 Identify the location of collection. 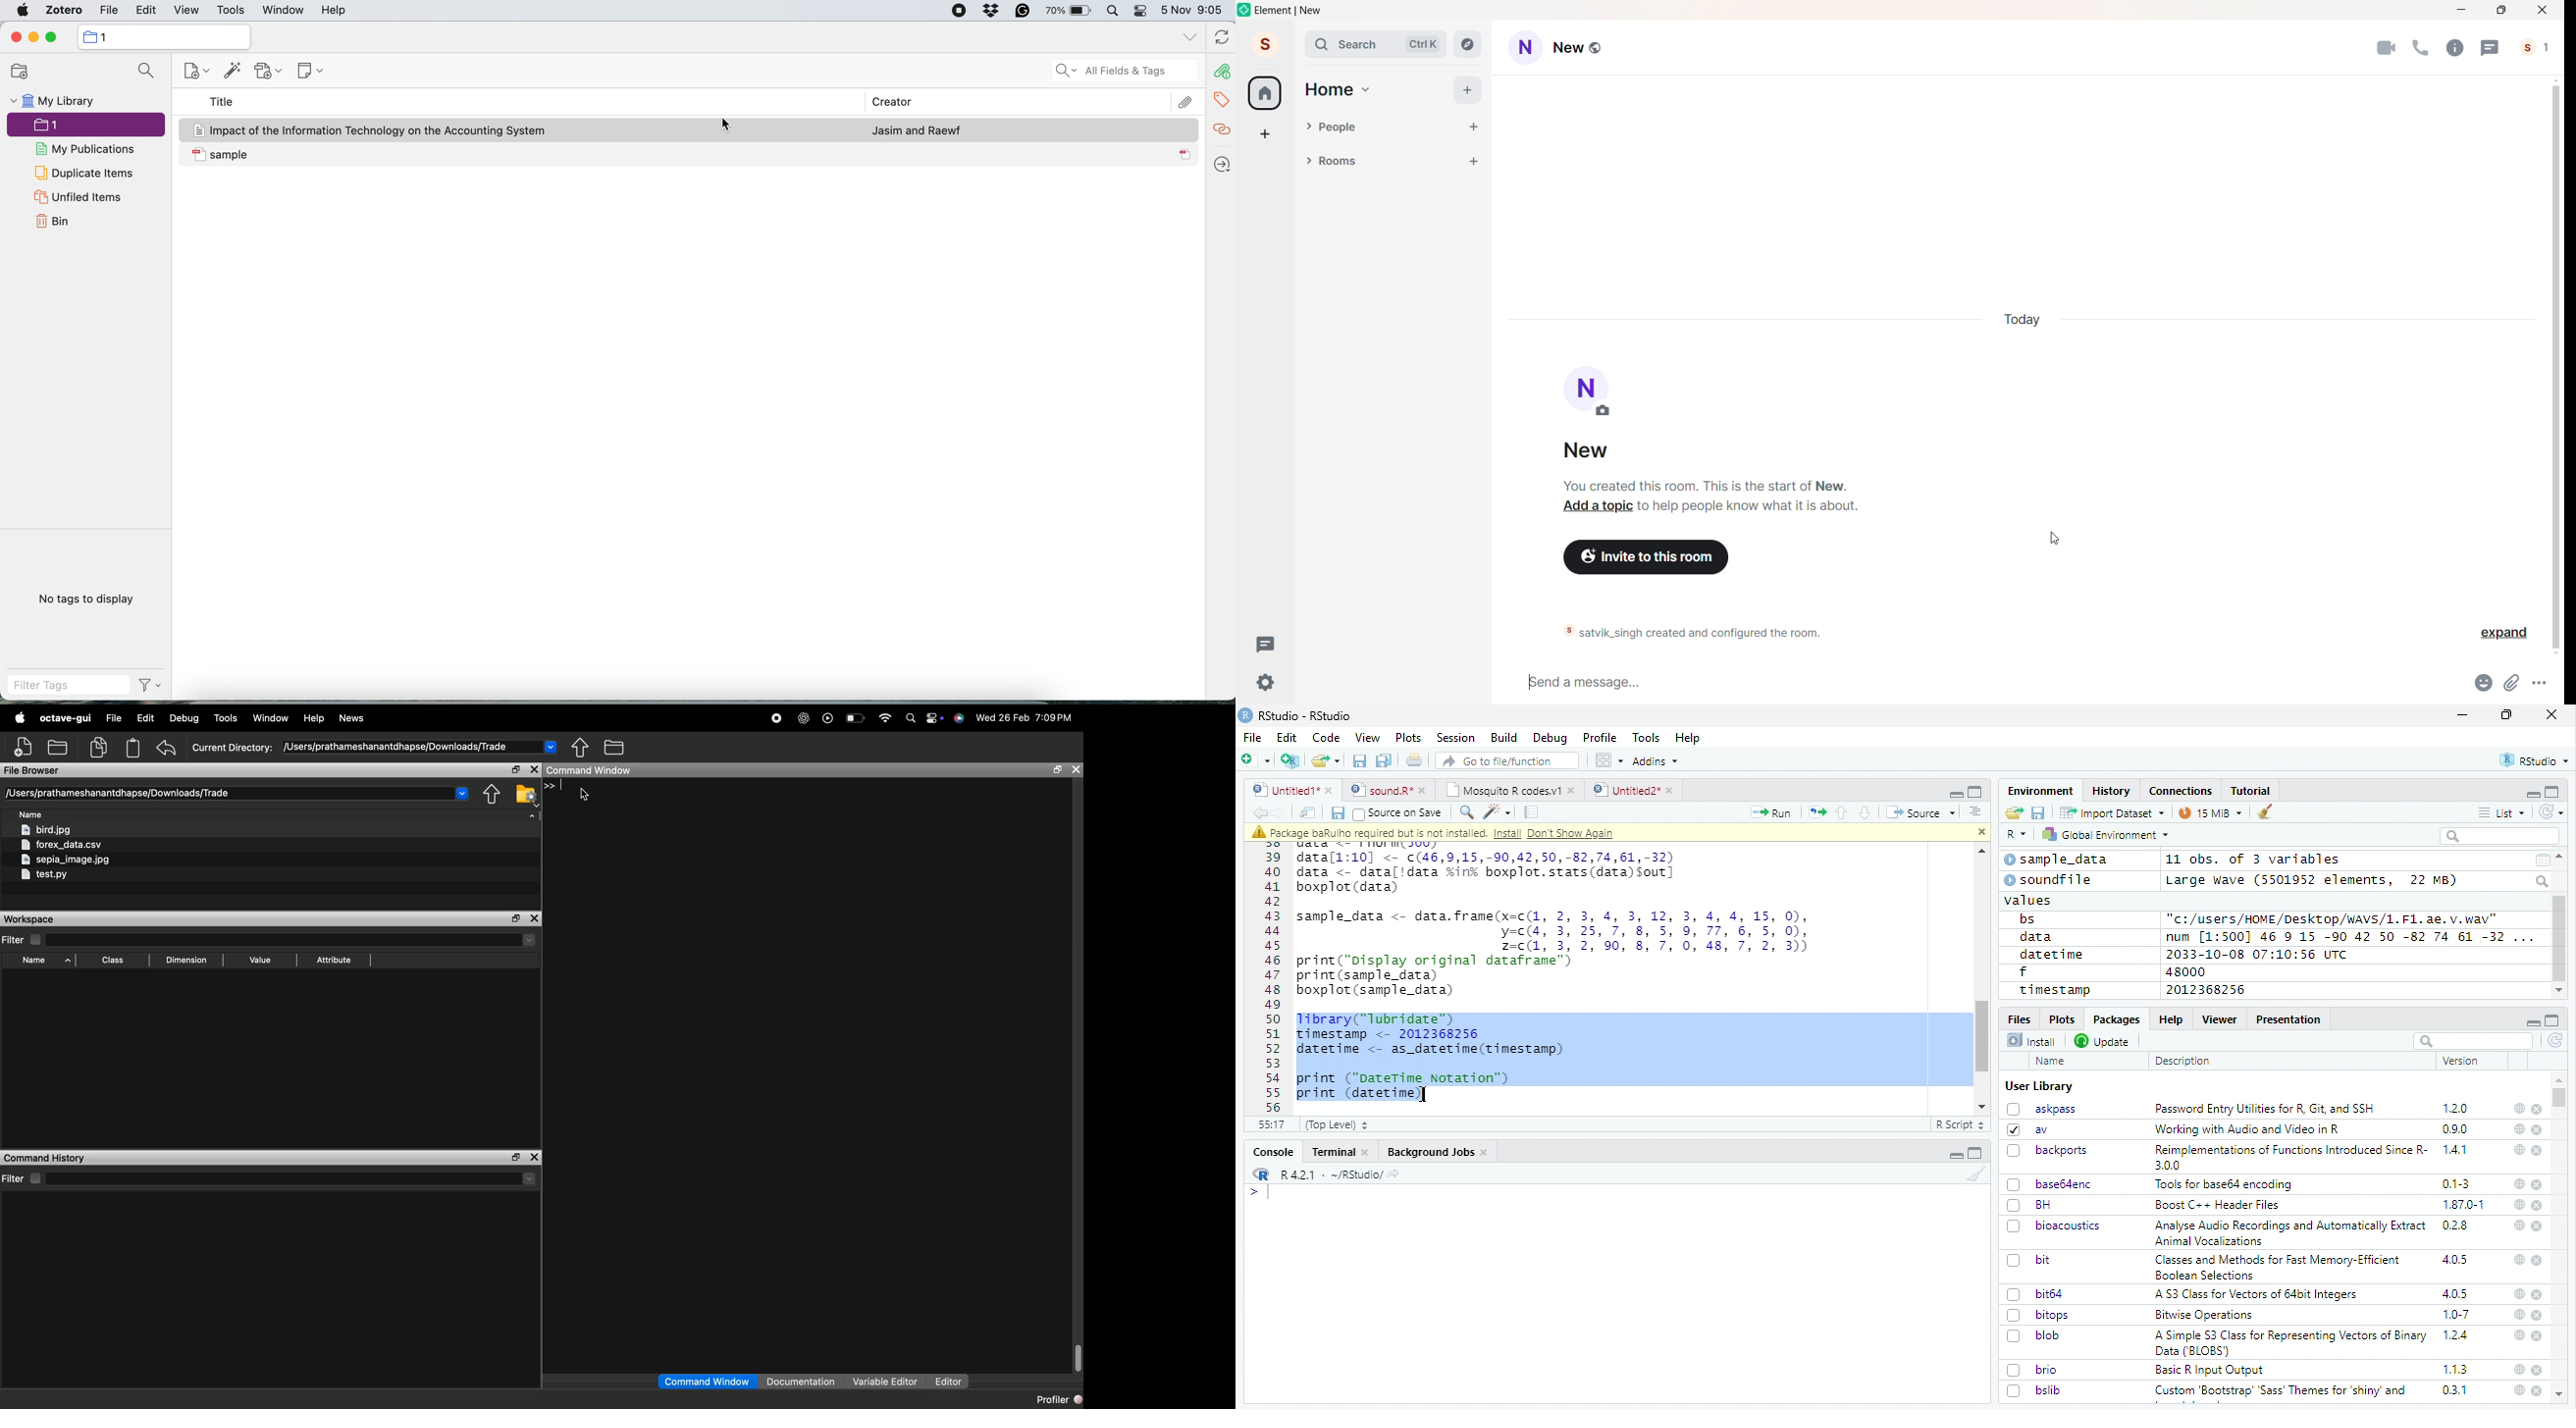
(61, 127).